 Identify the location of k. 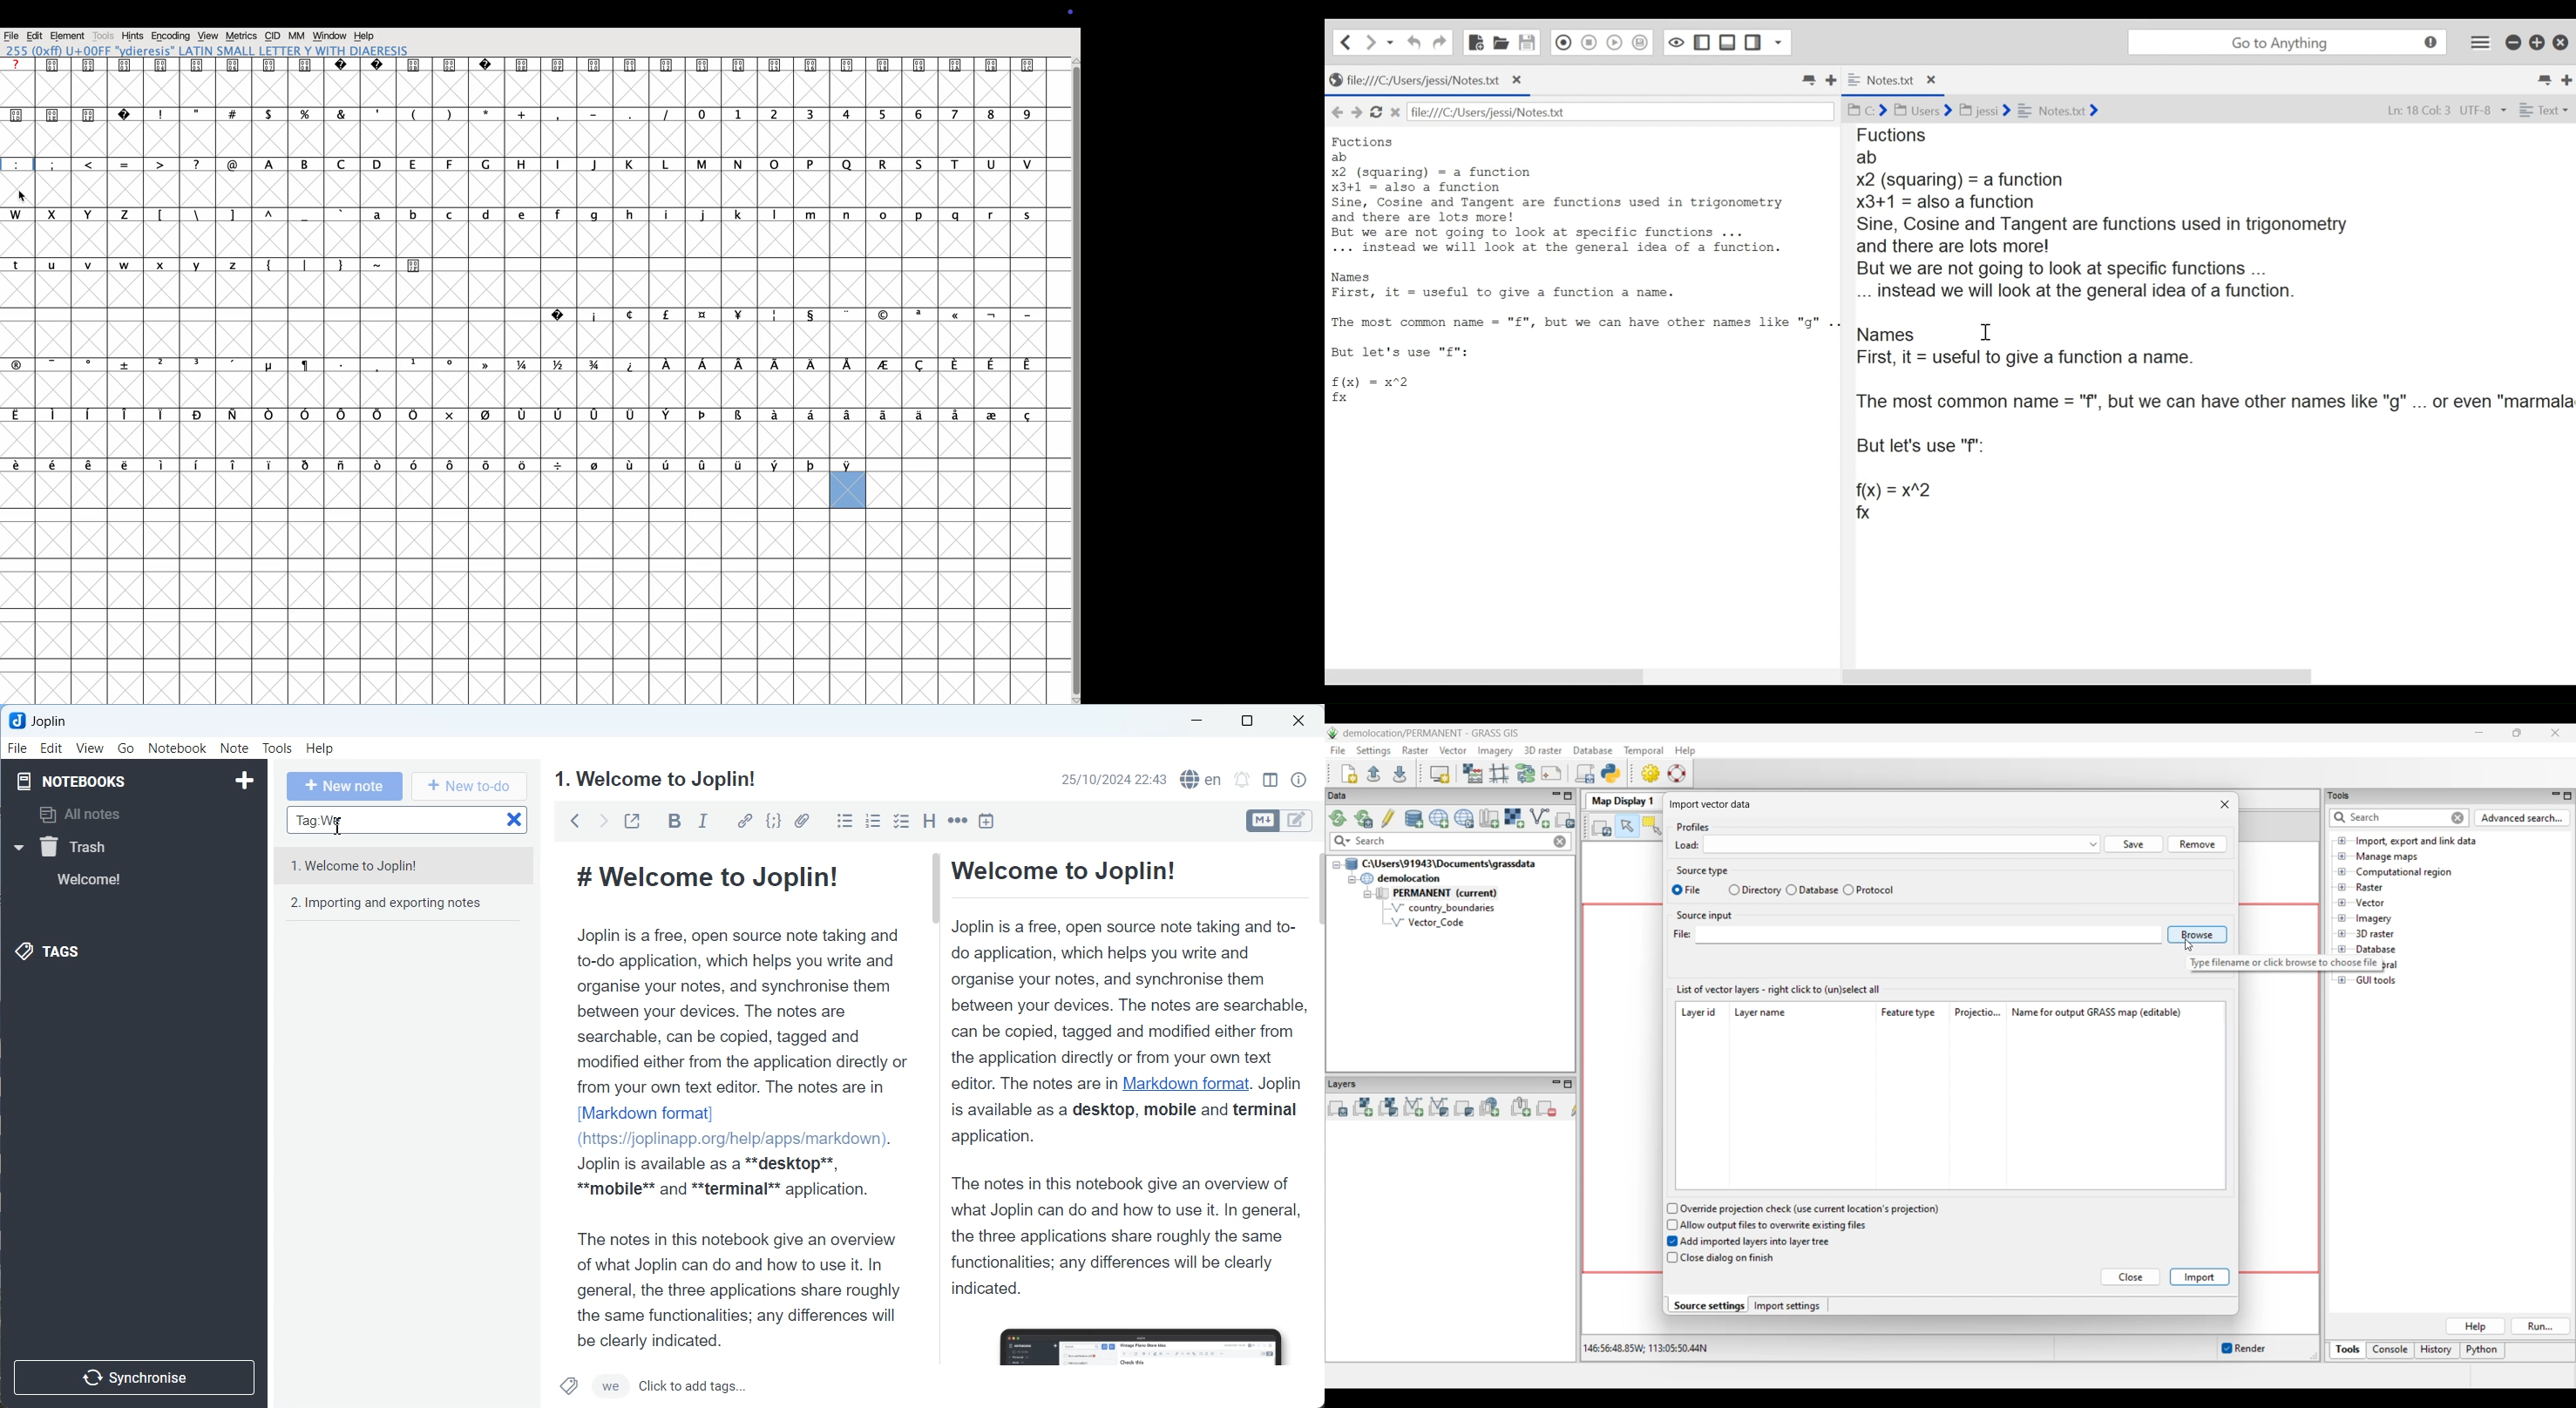
(739, 232).